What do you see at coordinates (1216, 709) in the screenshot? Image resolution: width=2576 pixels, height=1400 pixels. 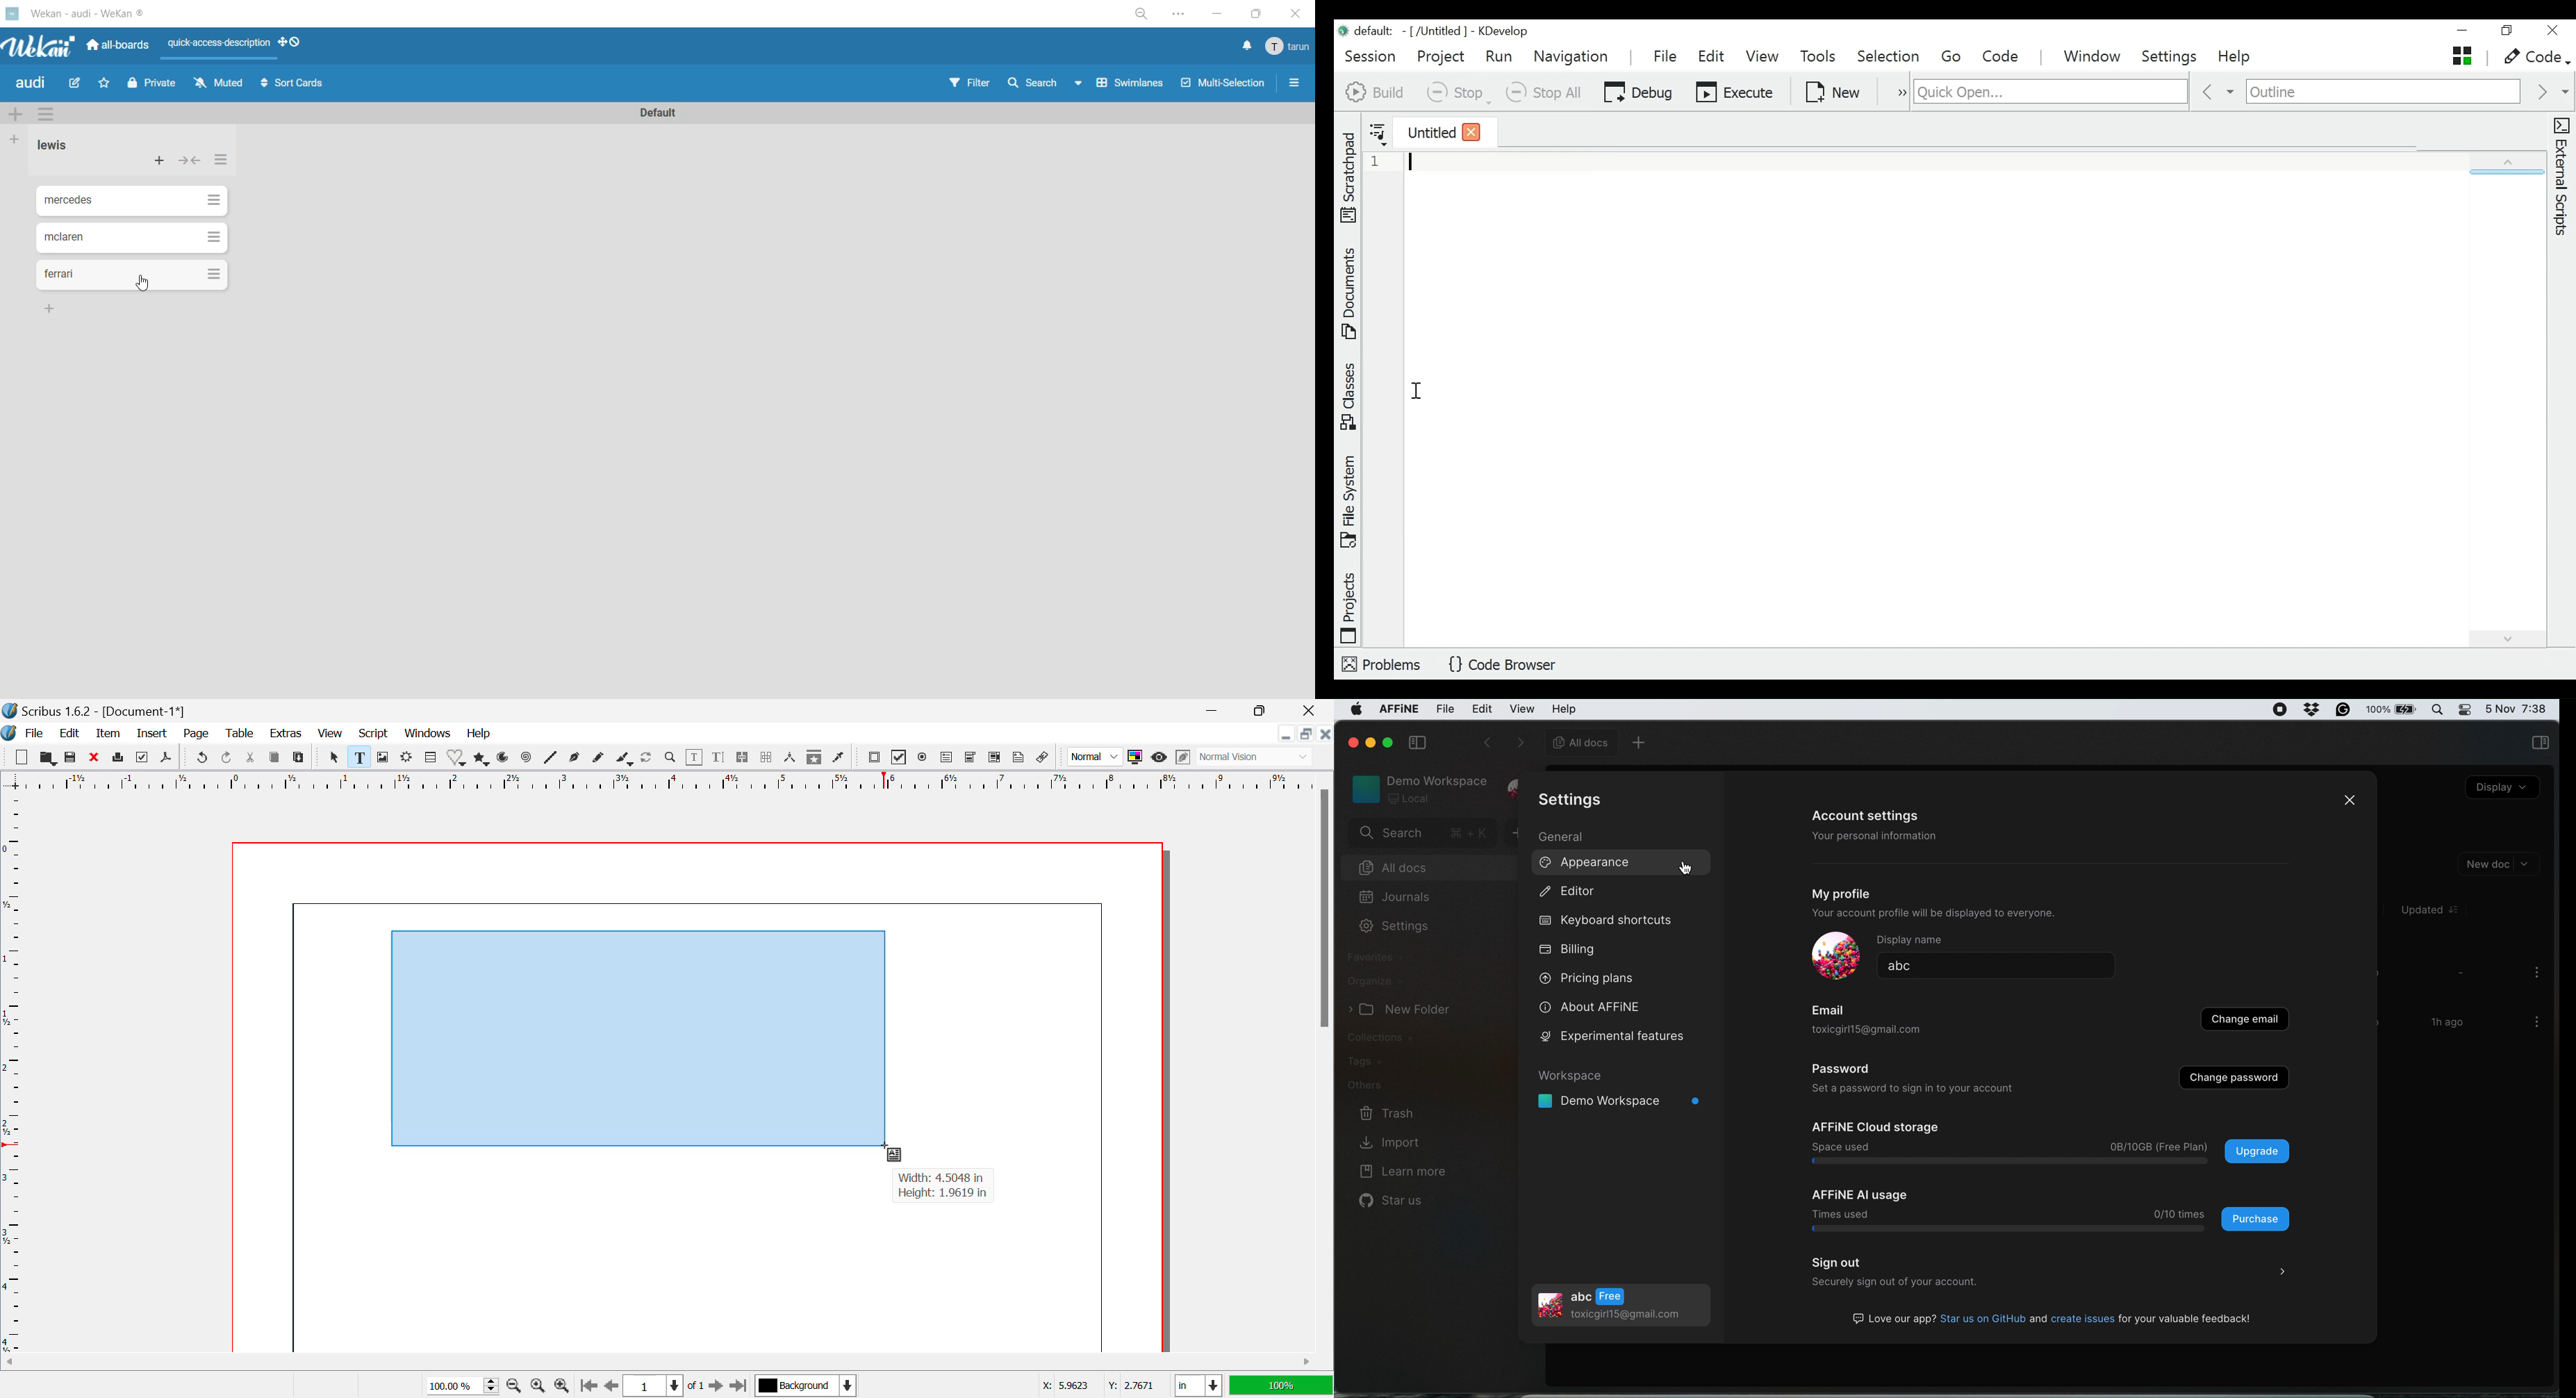 I see `Restore Down` at bounding box center [1216, 709].